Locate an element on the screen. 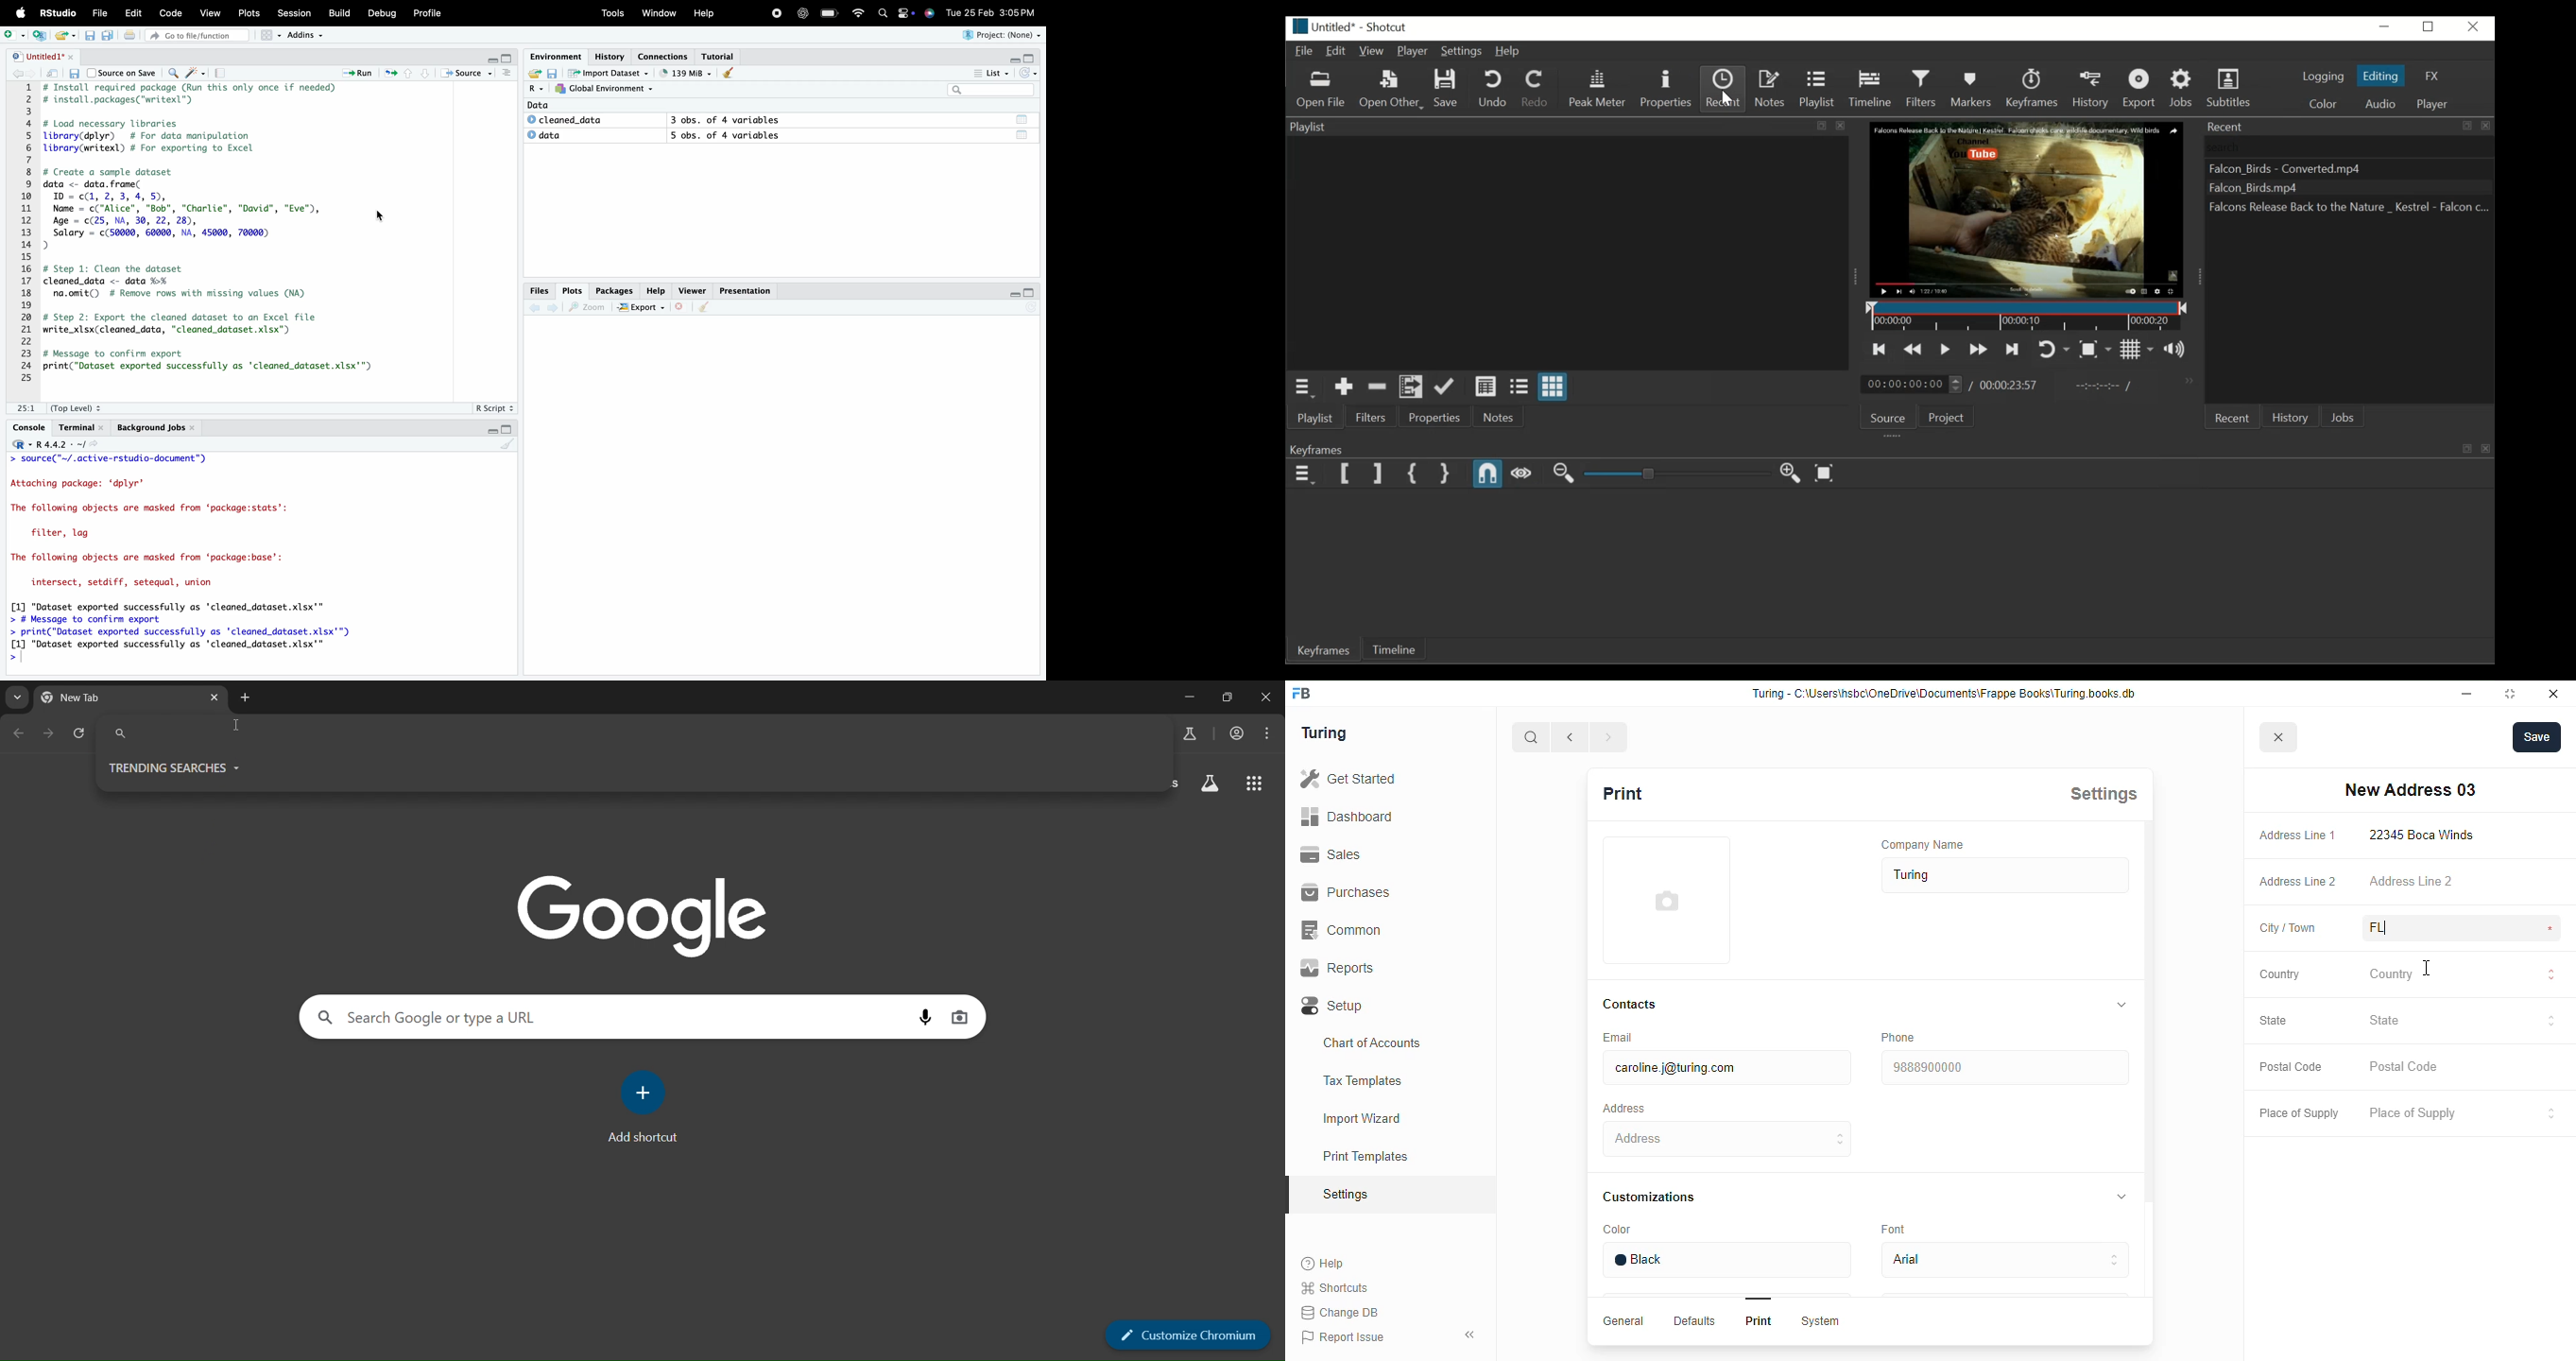  next is located at coordinates (1610, 737).